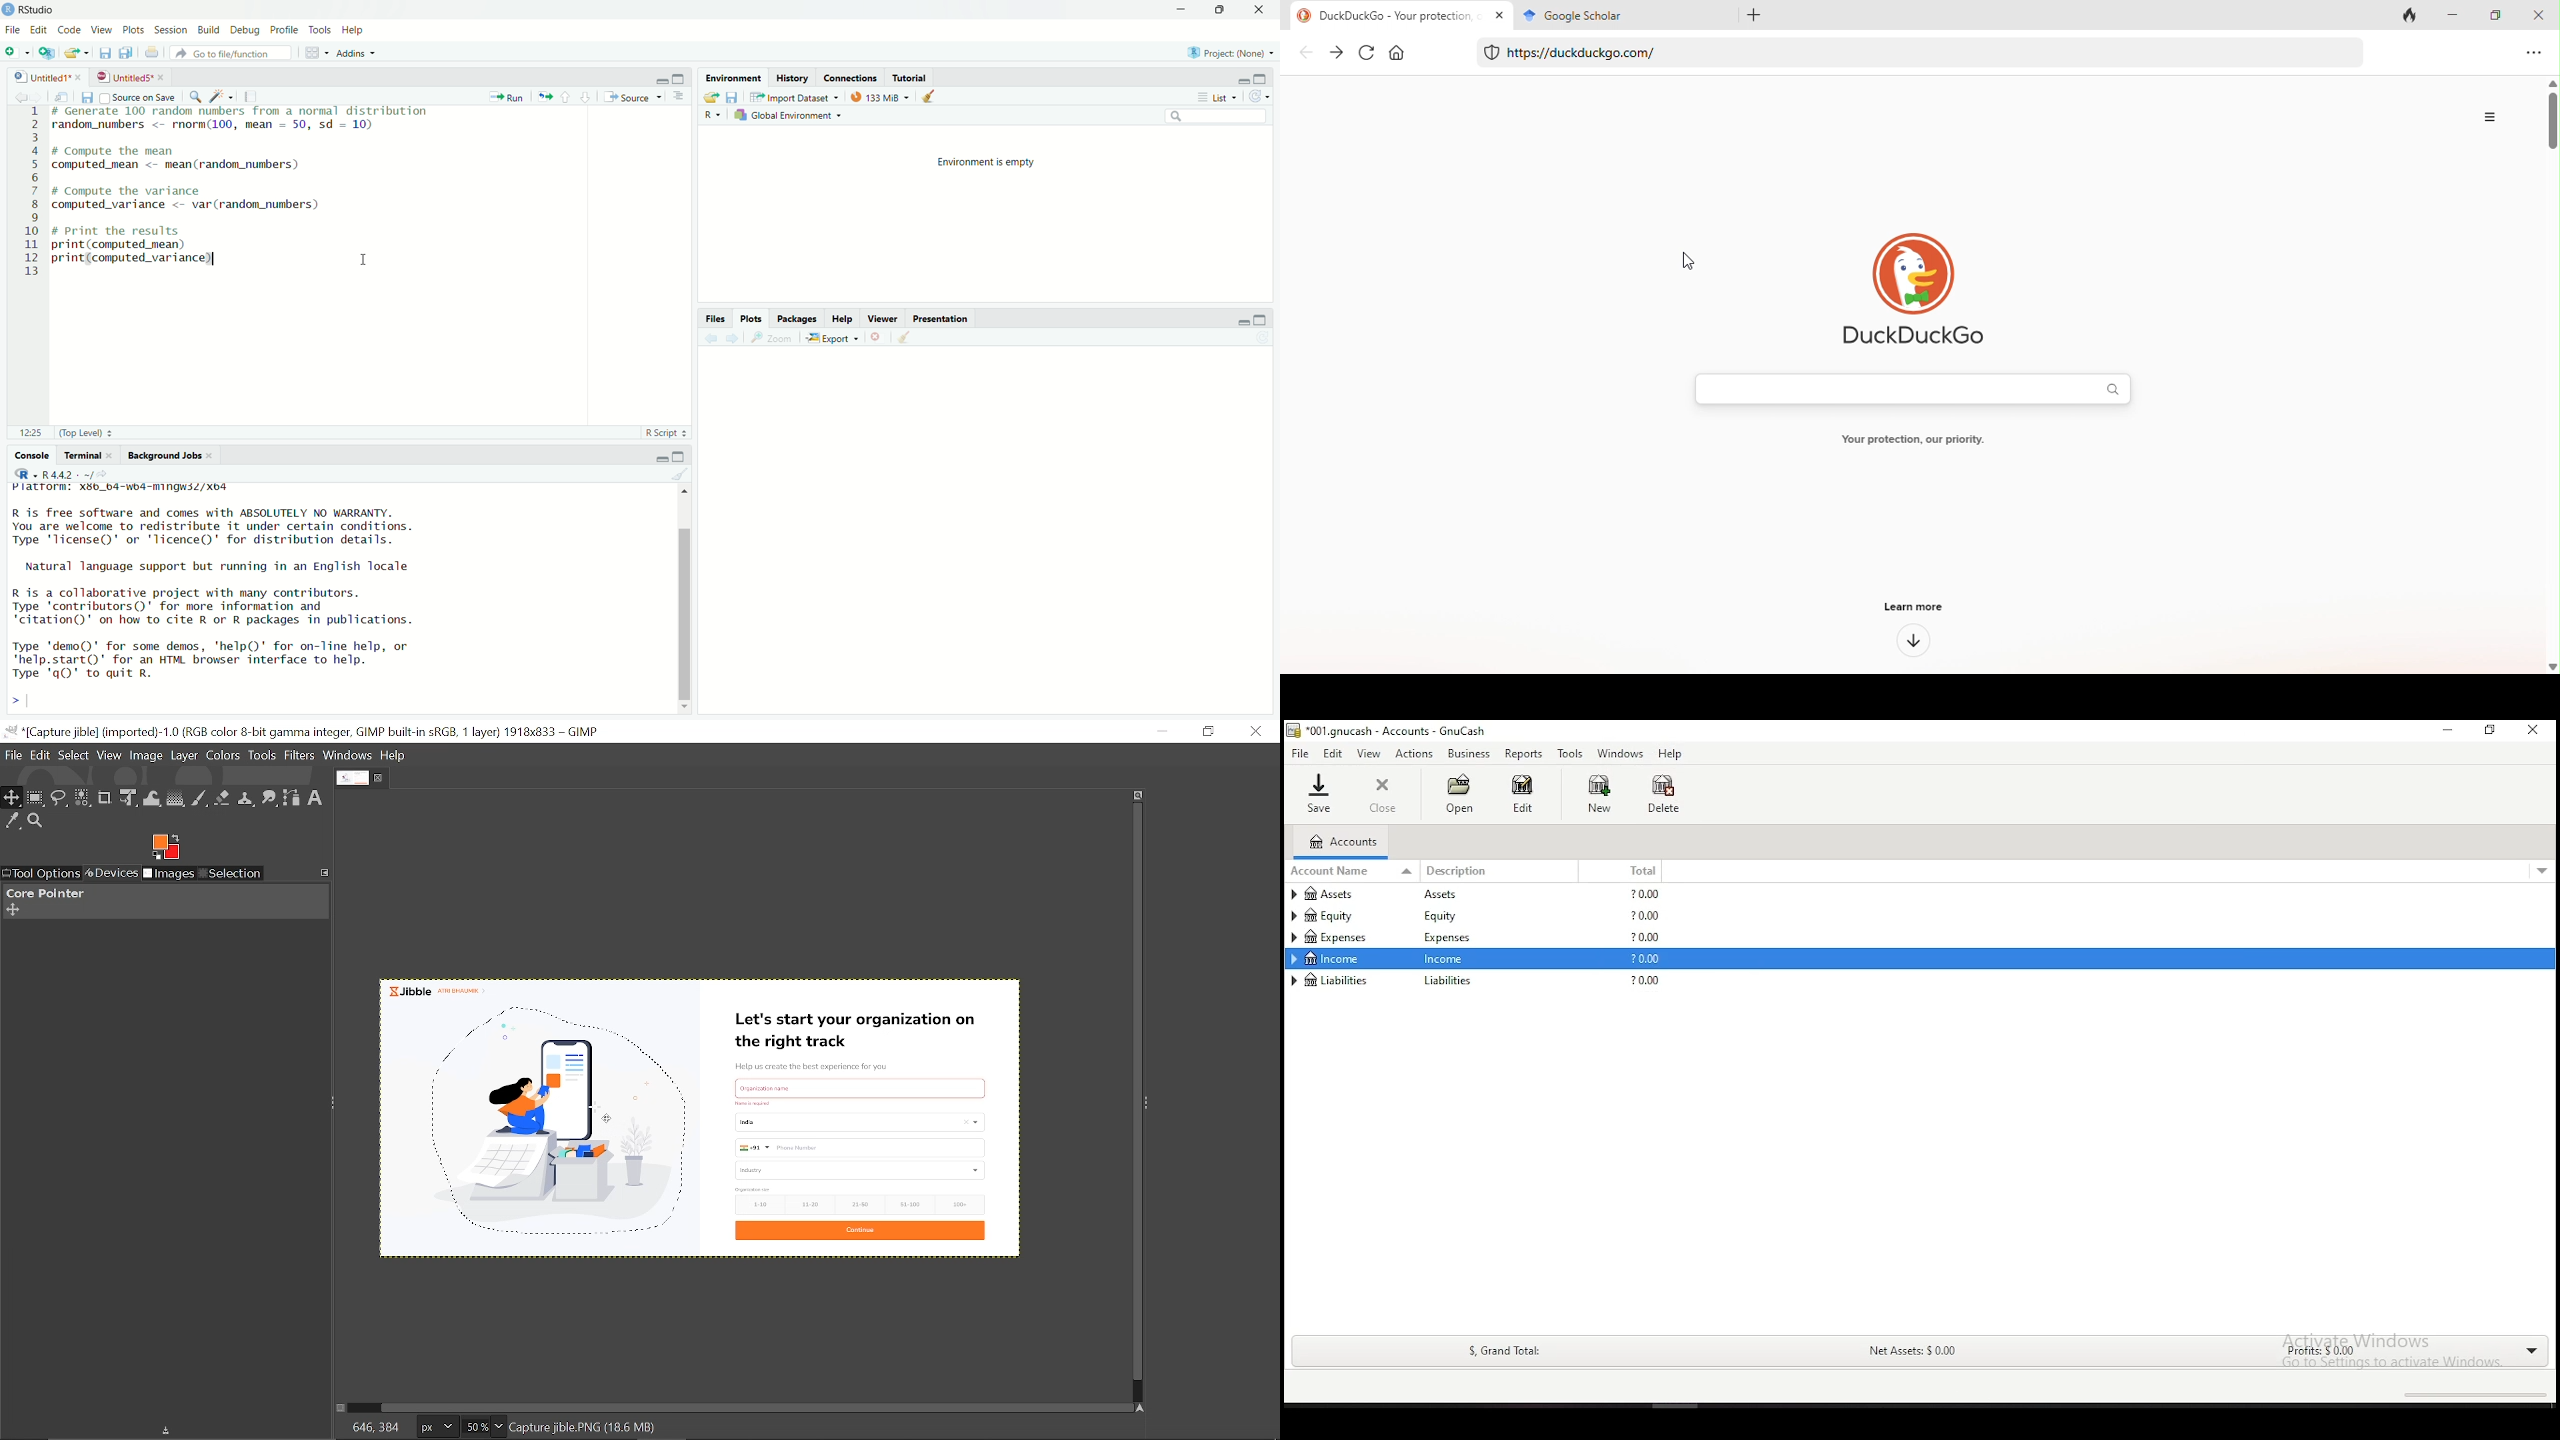 Image resolution: width=2576 pixels, height=1456 pixels. What do you see at coordinates (2552, 665) in the screenshot?
I see `move down` at bounding box center [2552, 665].